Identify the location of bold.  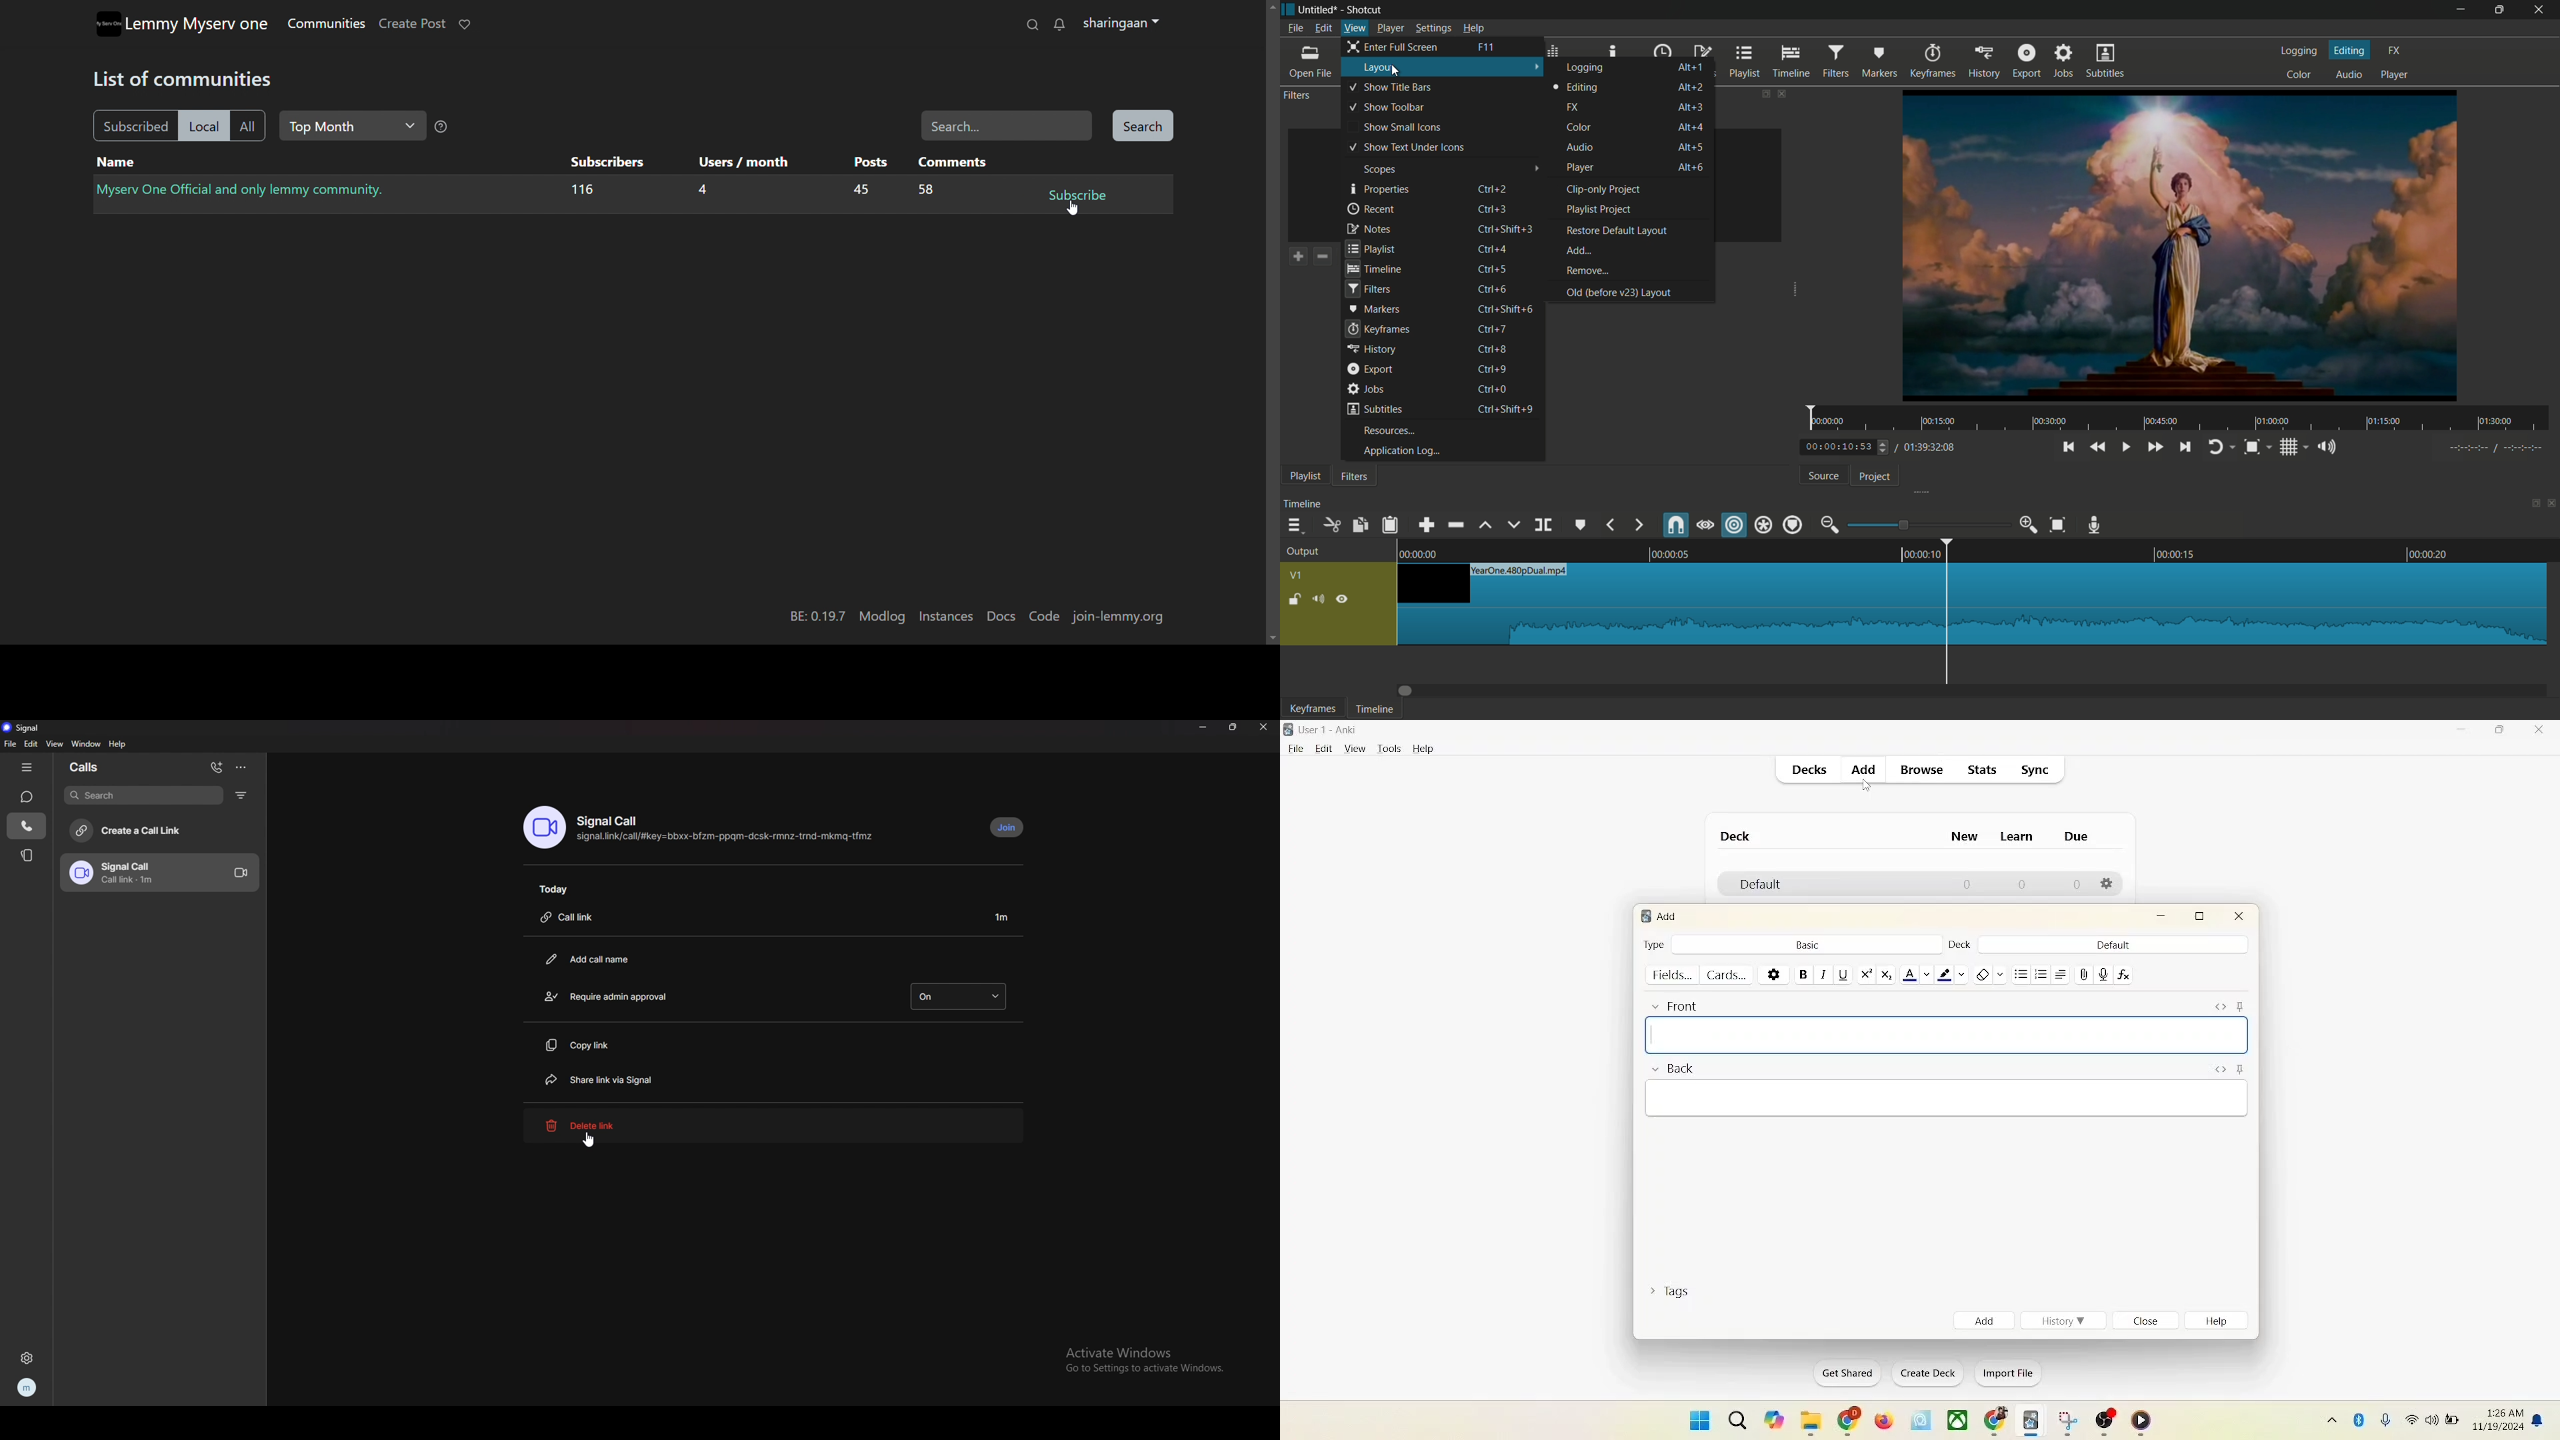
(1802, 973).